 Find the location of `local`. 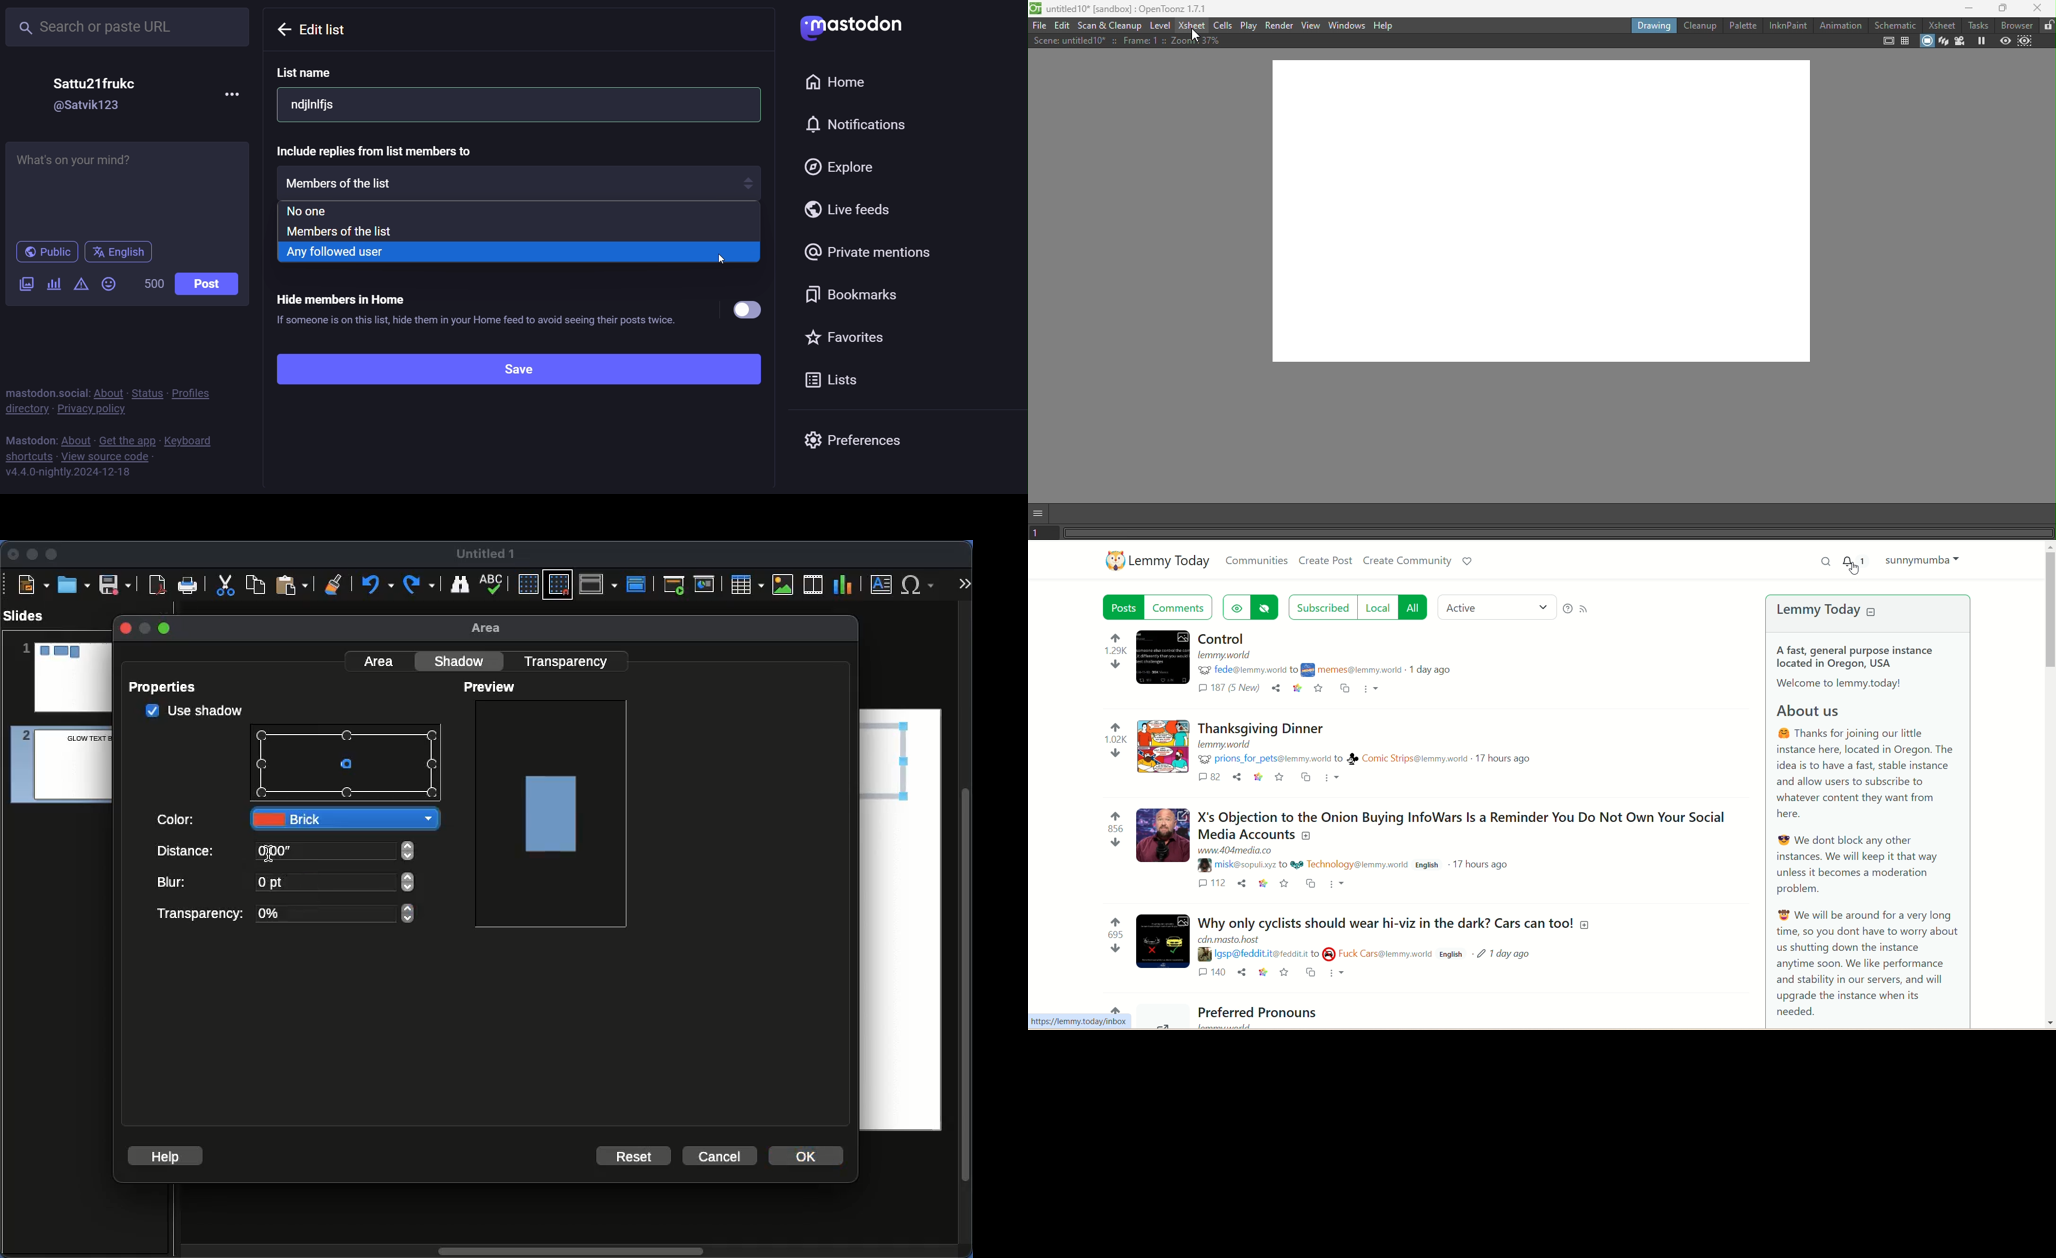

local is located at coordinates (1377, 610).